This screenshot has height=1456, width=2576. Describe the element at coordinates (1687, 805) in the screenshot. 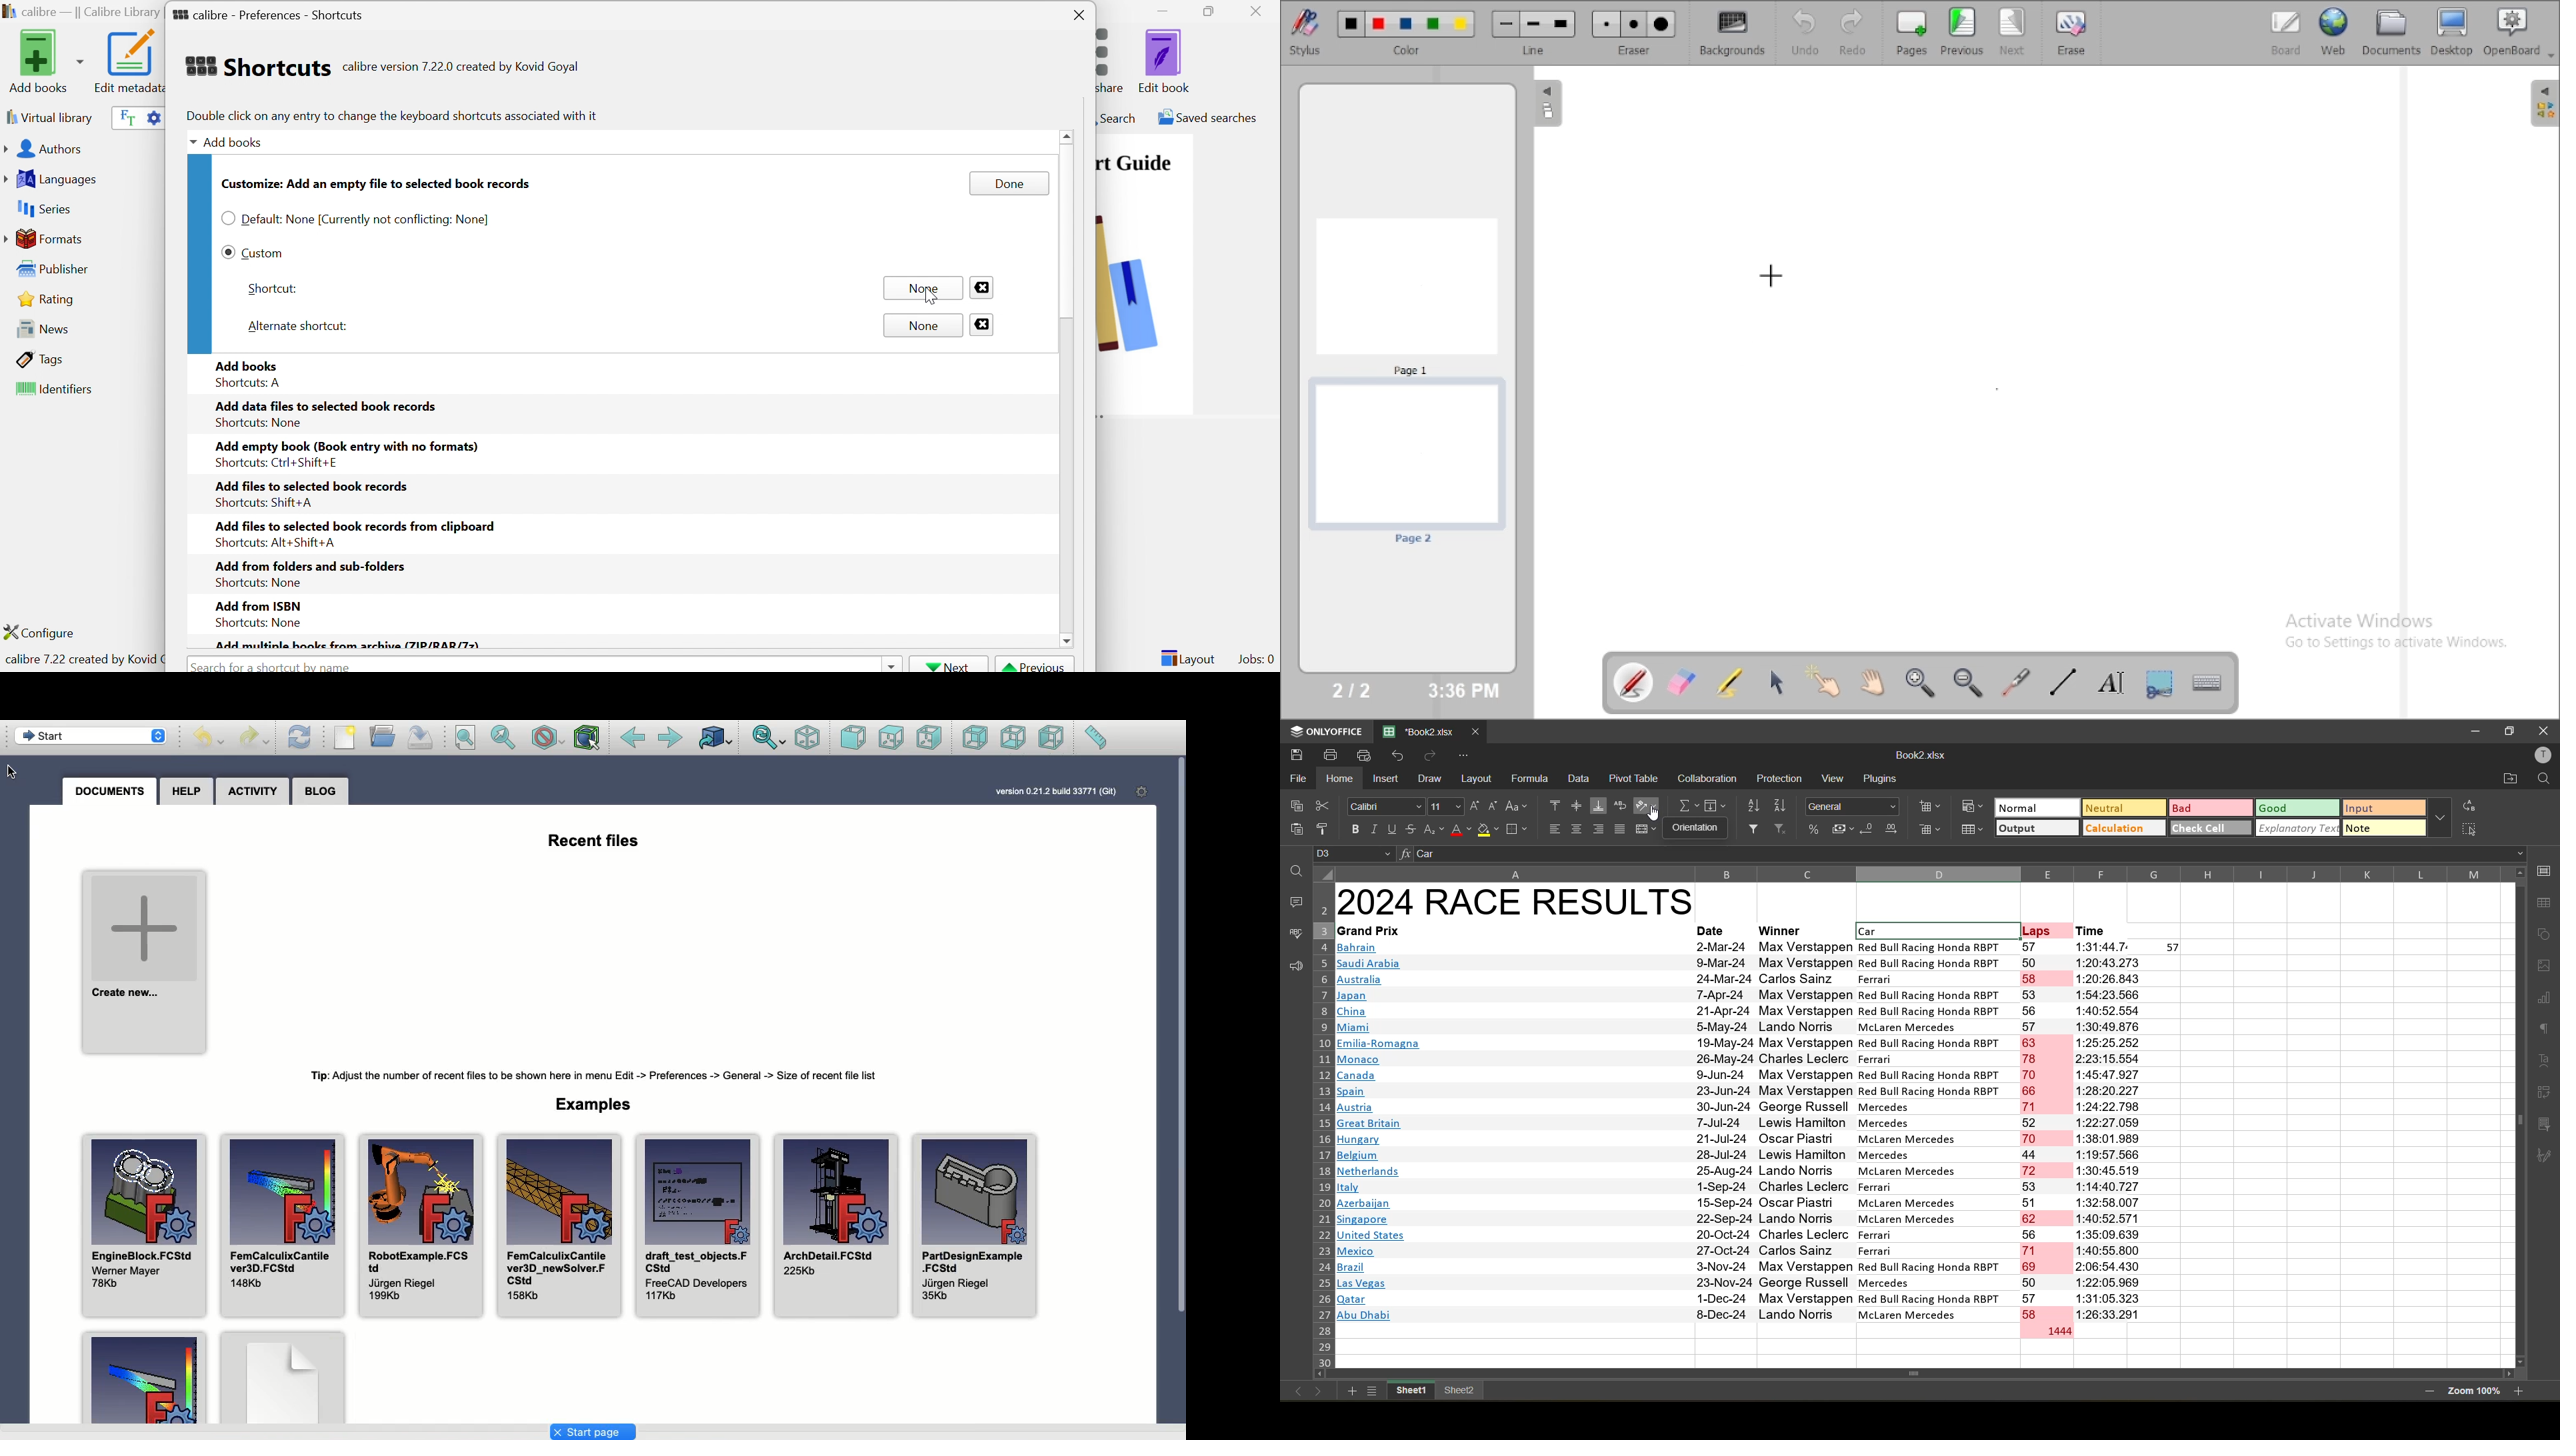

I see `summation` at that location.